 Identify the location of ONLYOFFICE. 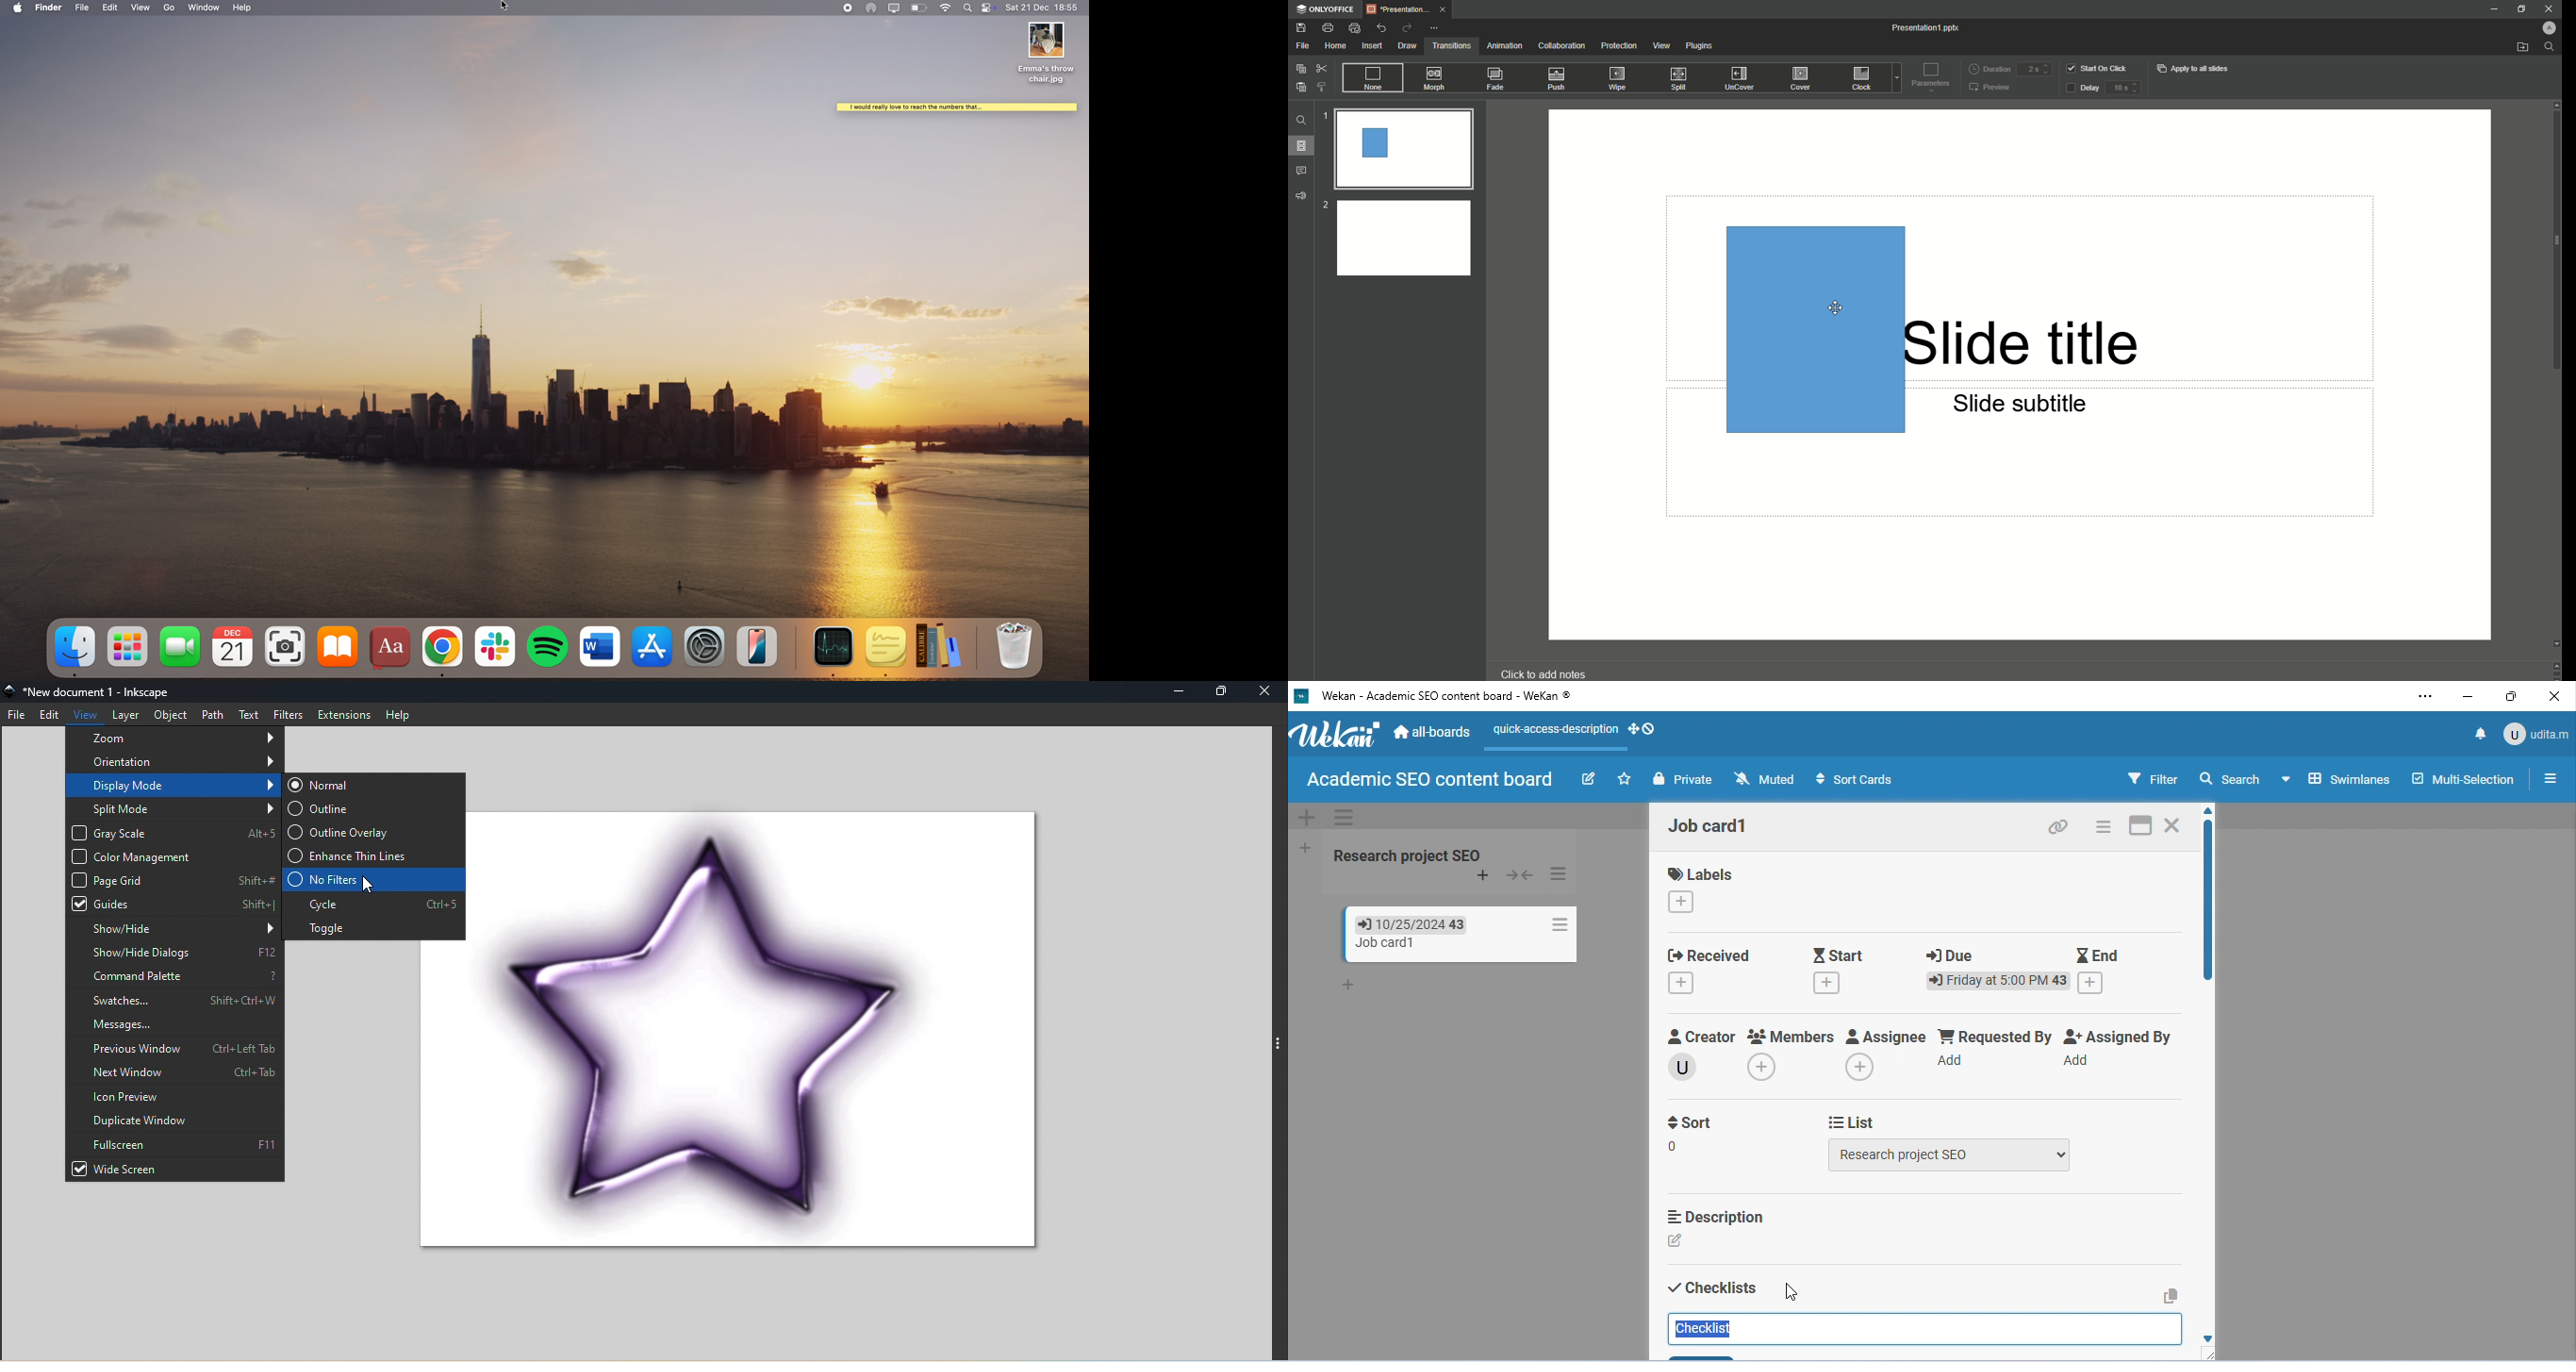
(1326, 9).